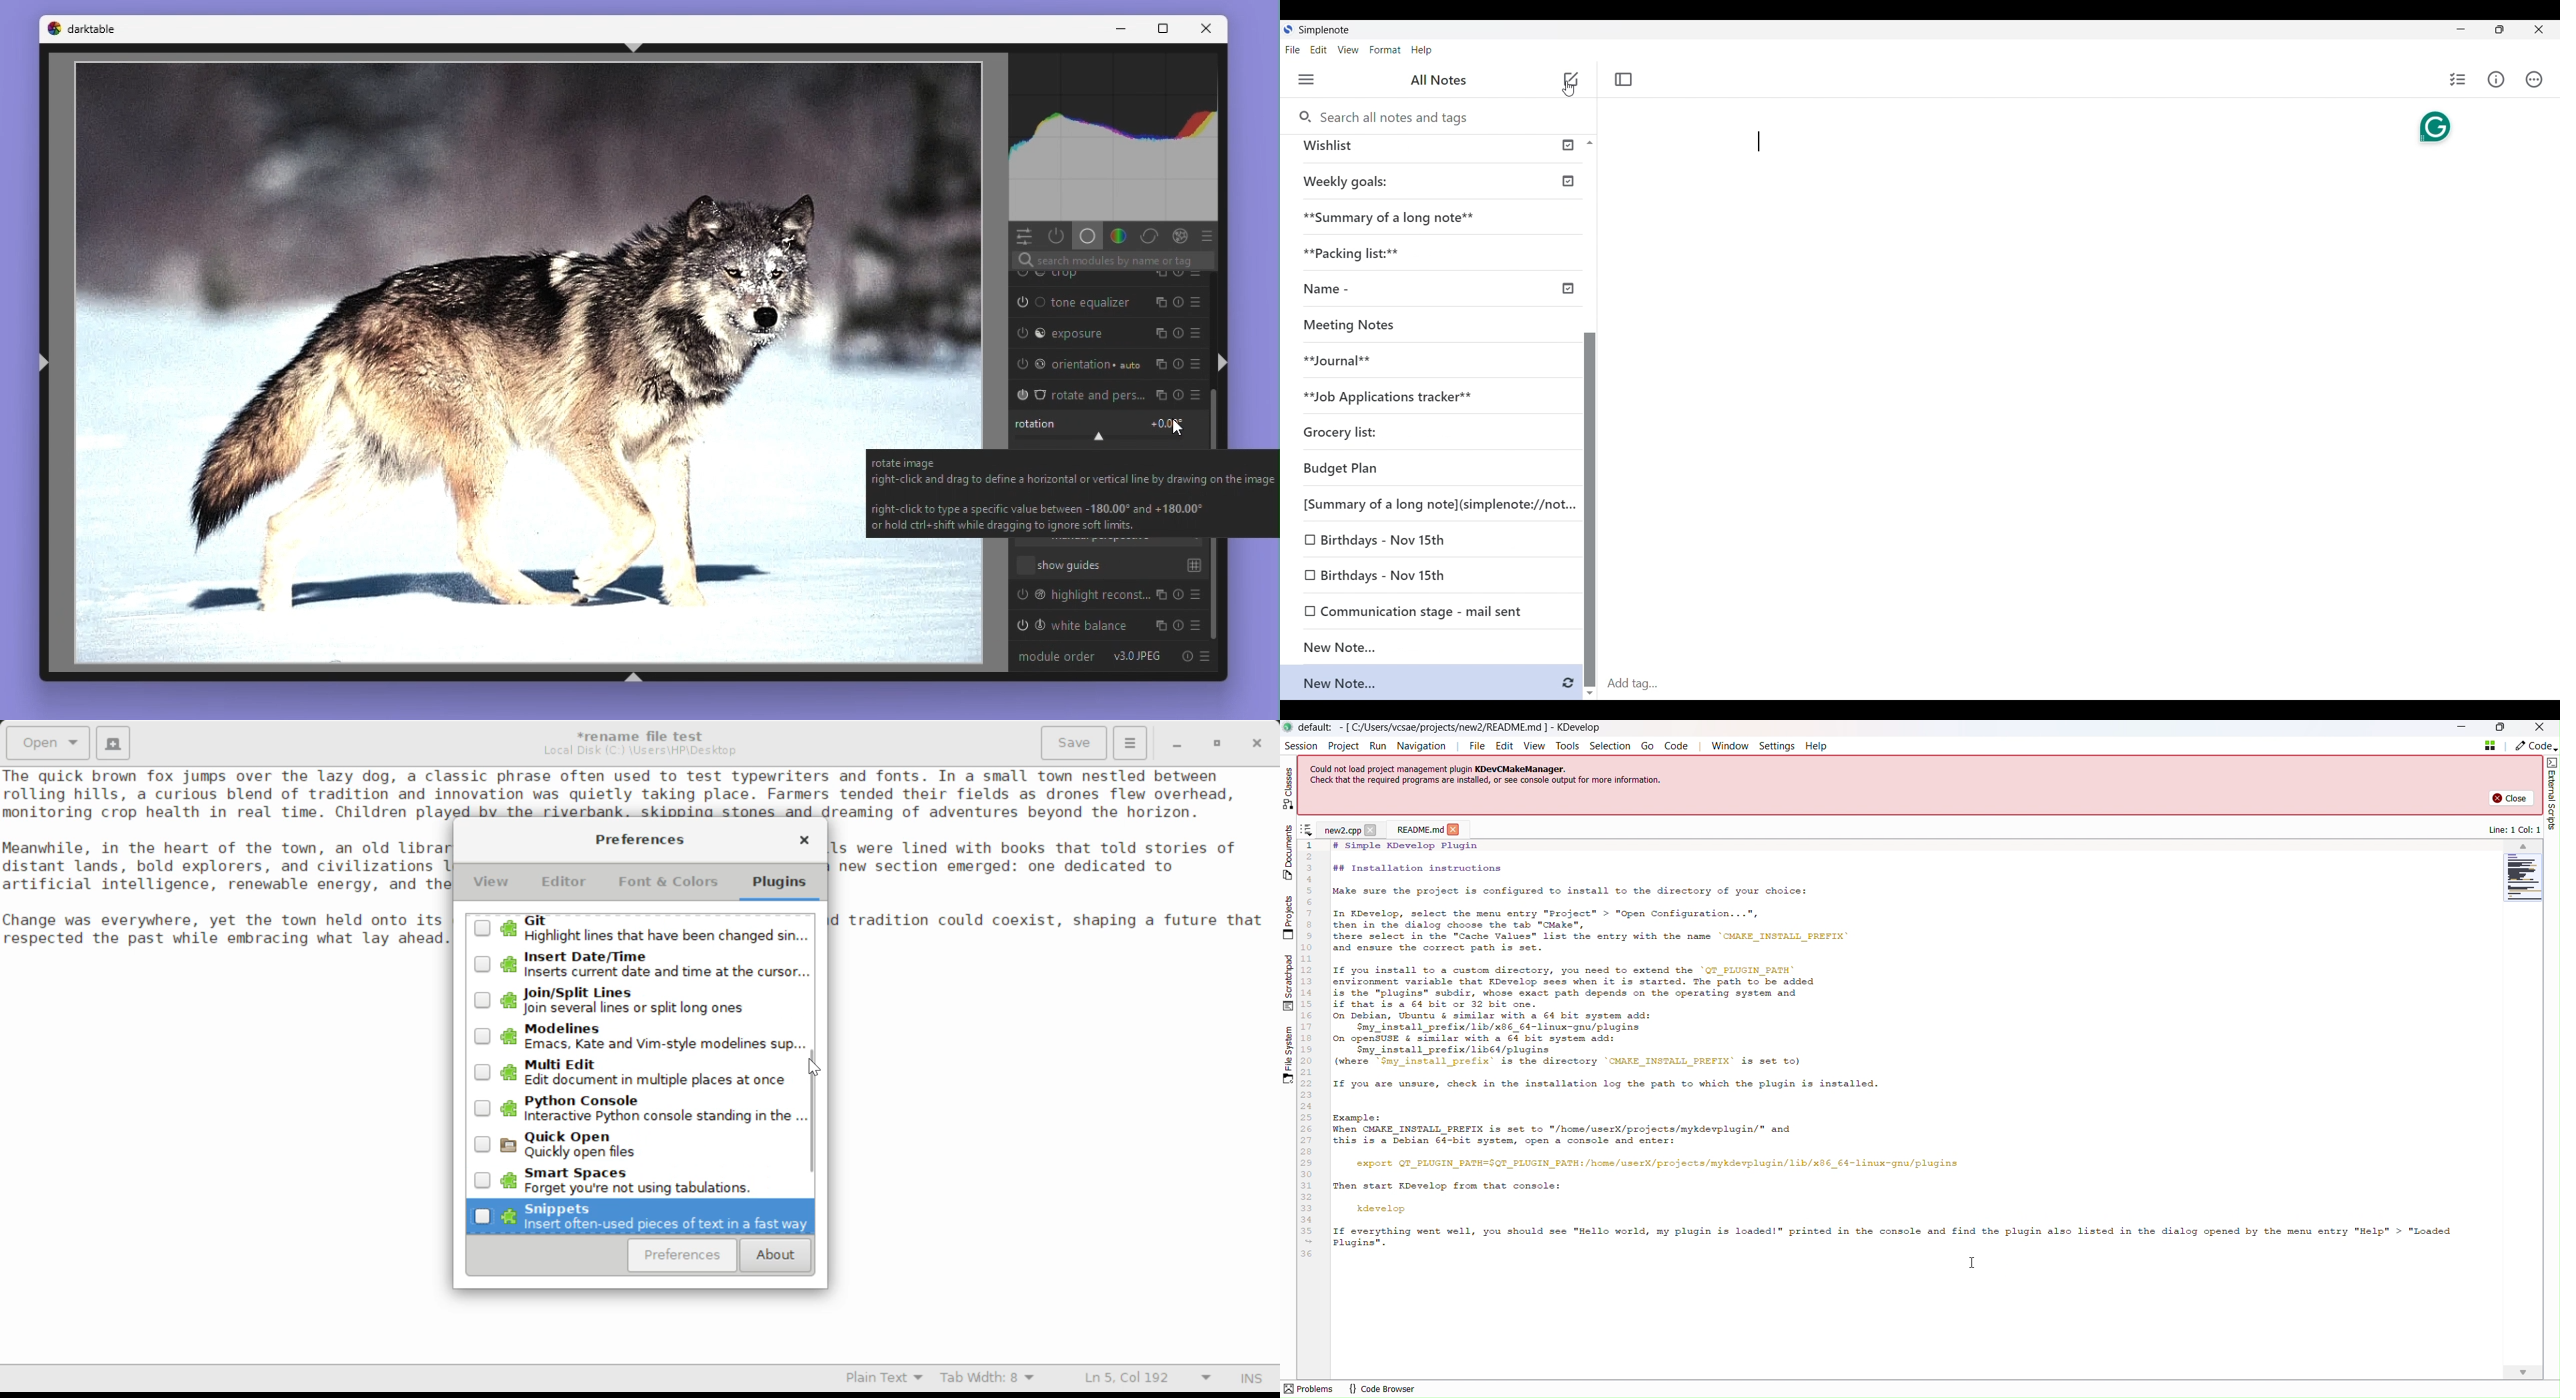 The width and height of the screenshot is (2576, 1400). What do you see at coordinates (1152, 235) in the screenshot?
I see `Correct` at bounding box center [1152, 235].